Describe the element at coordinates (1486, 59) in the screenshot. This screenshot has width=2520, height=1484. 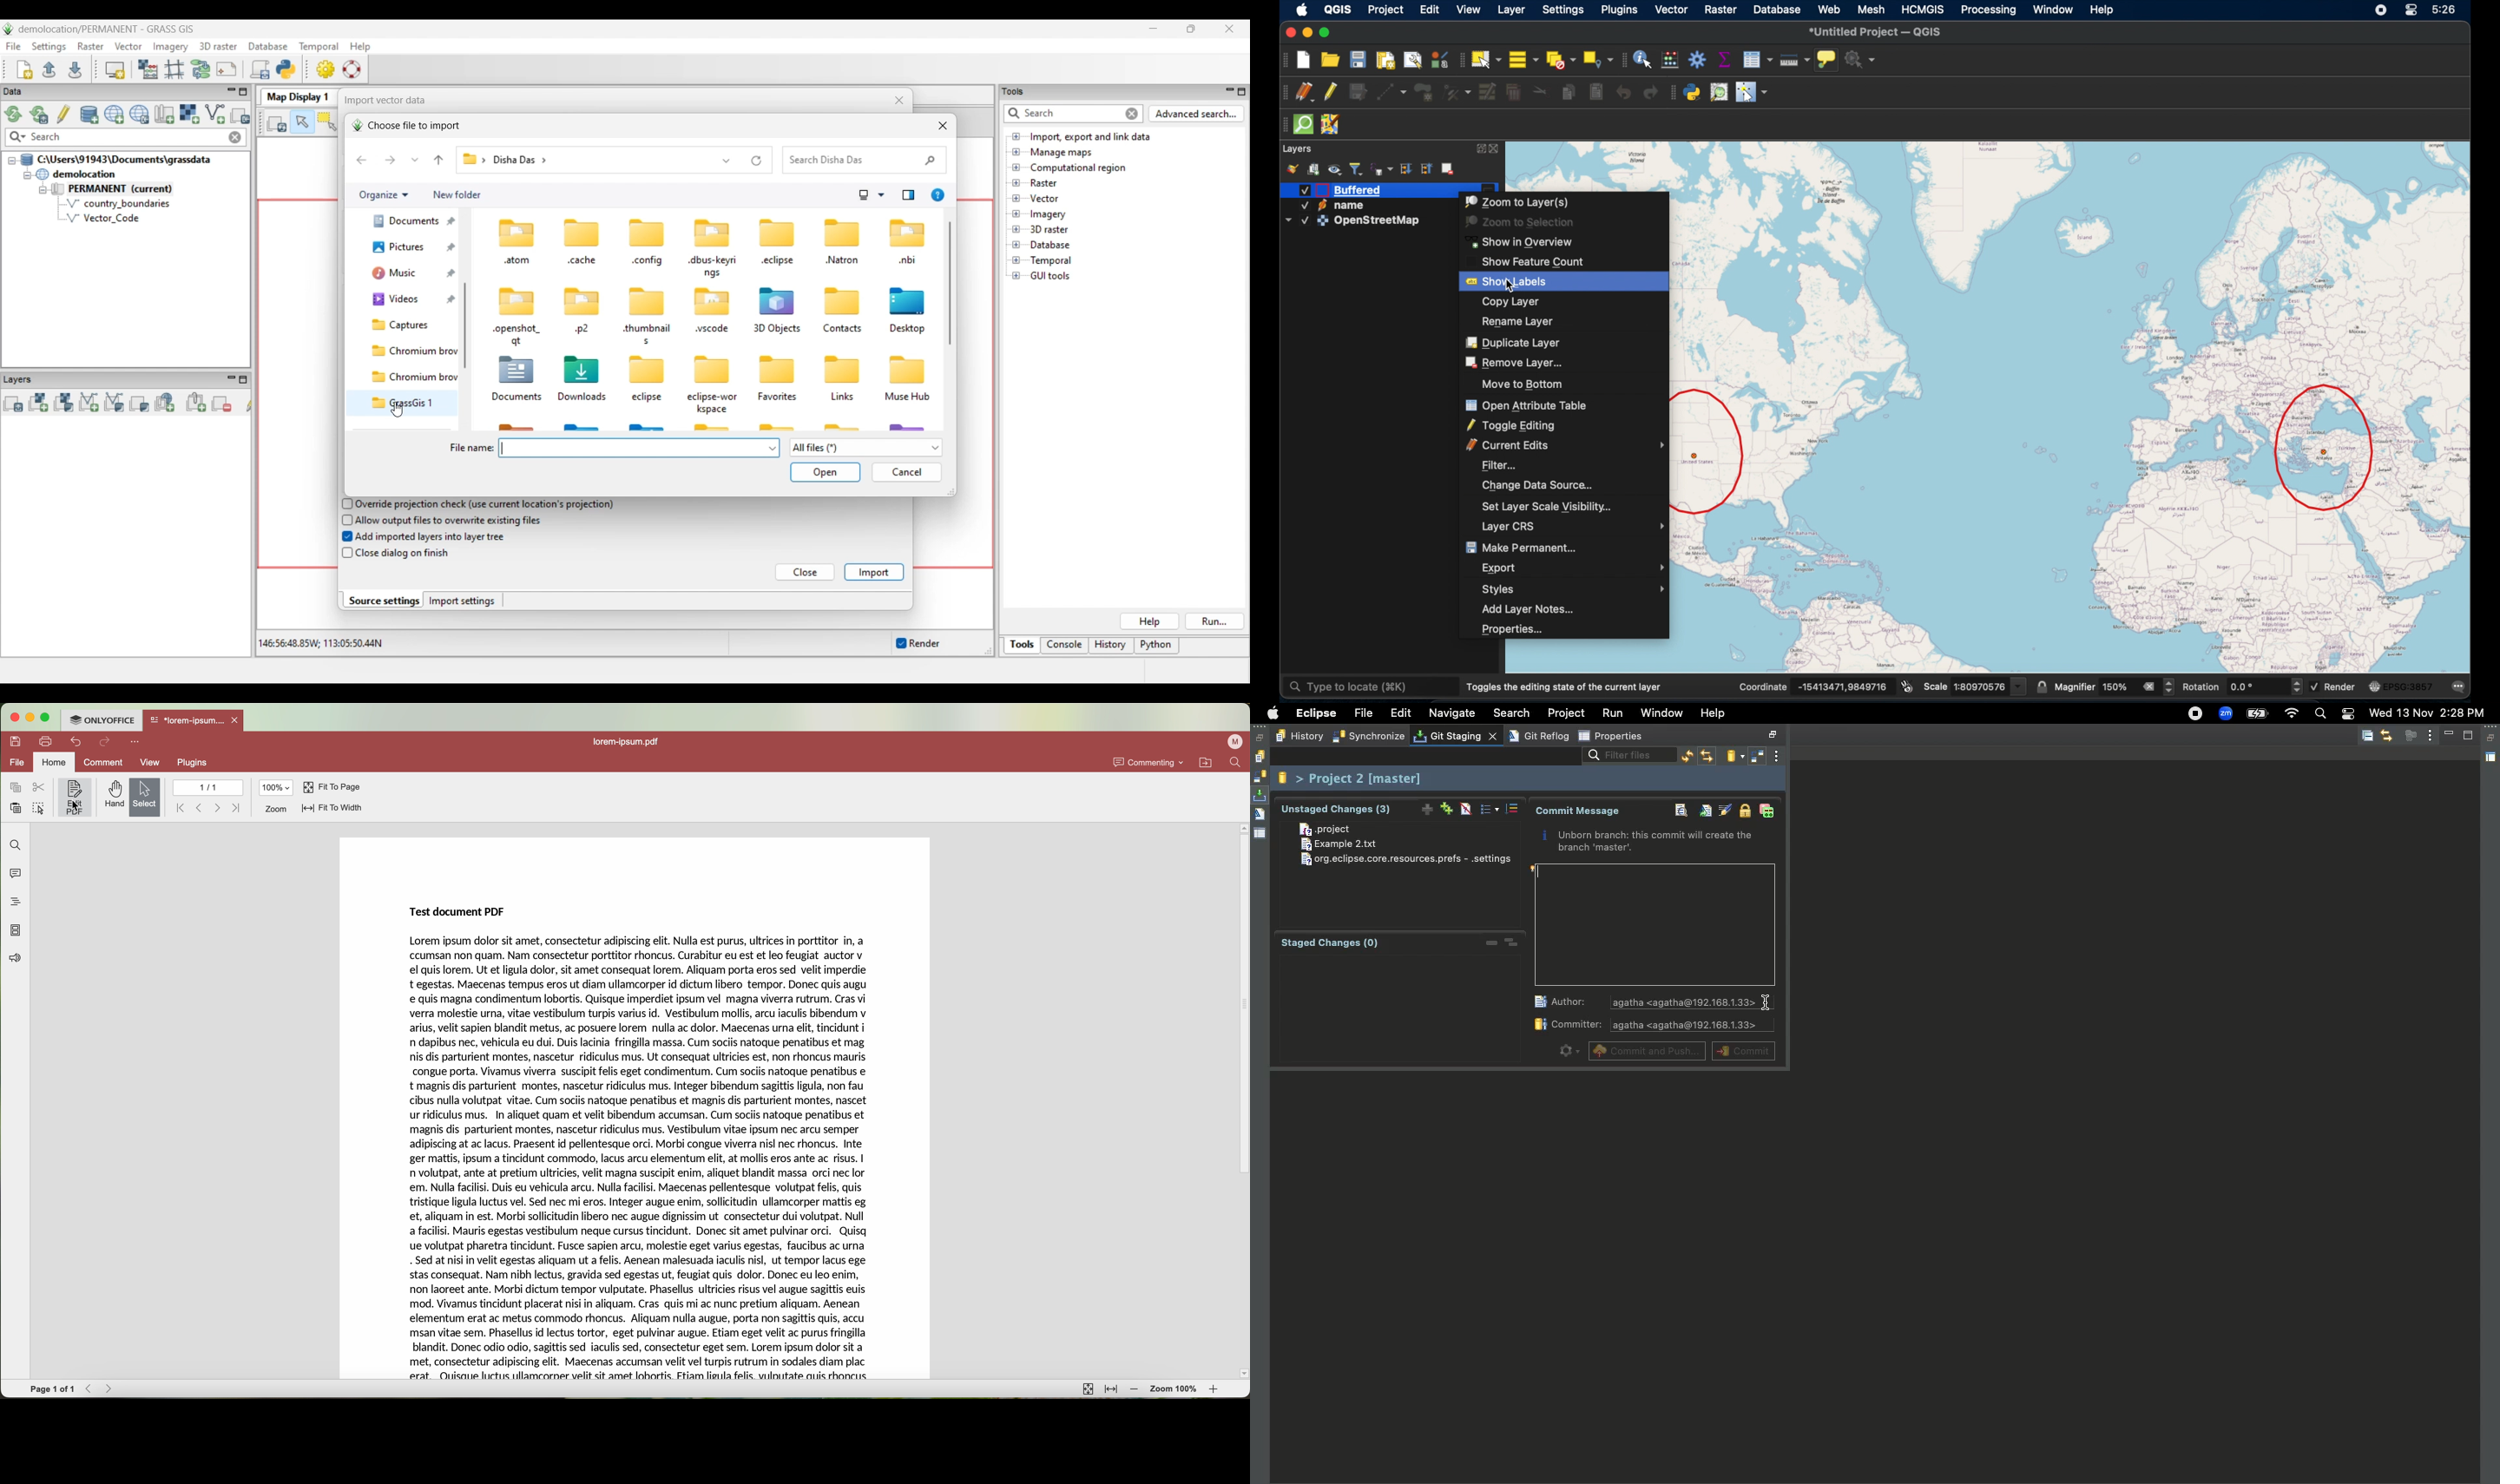
I see `select features by area or single click` at that location.